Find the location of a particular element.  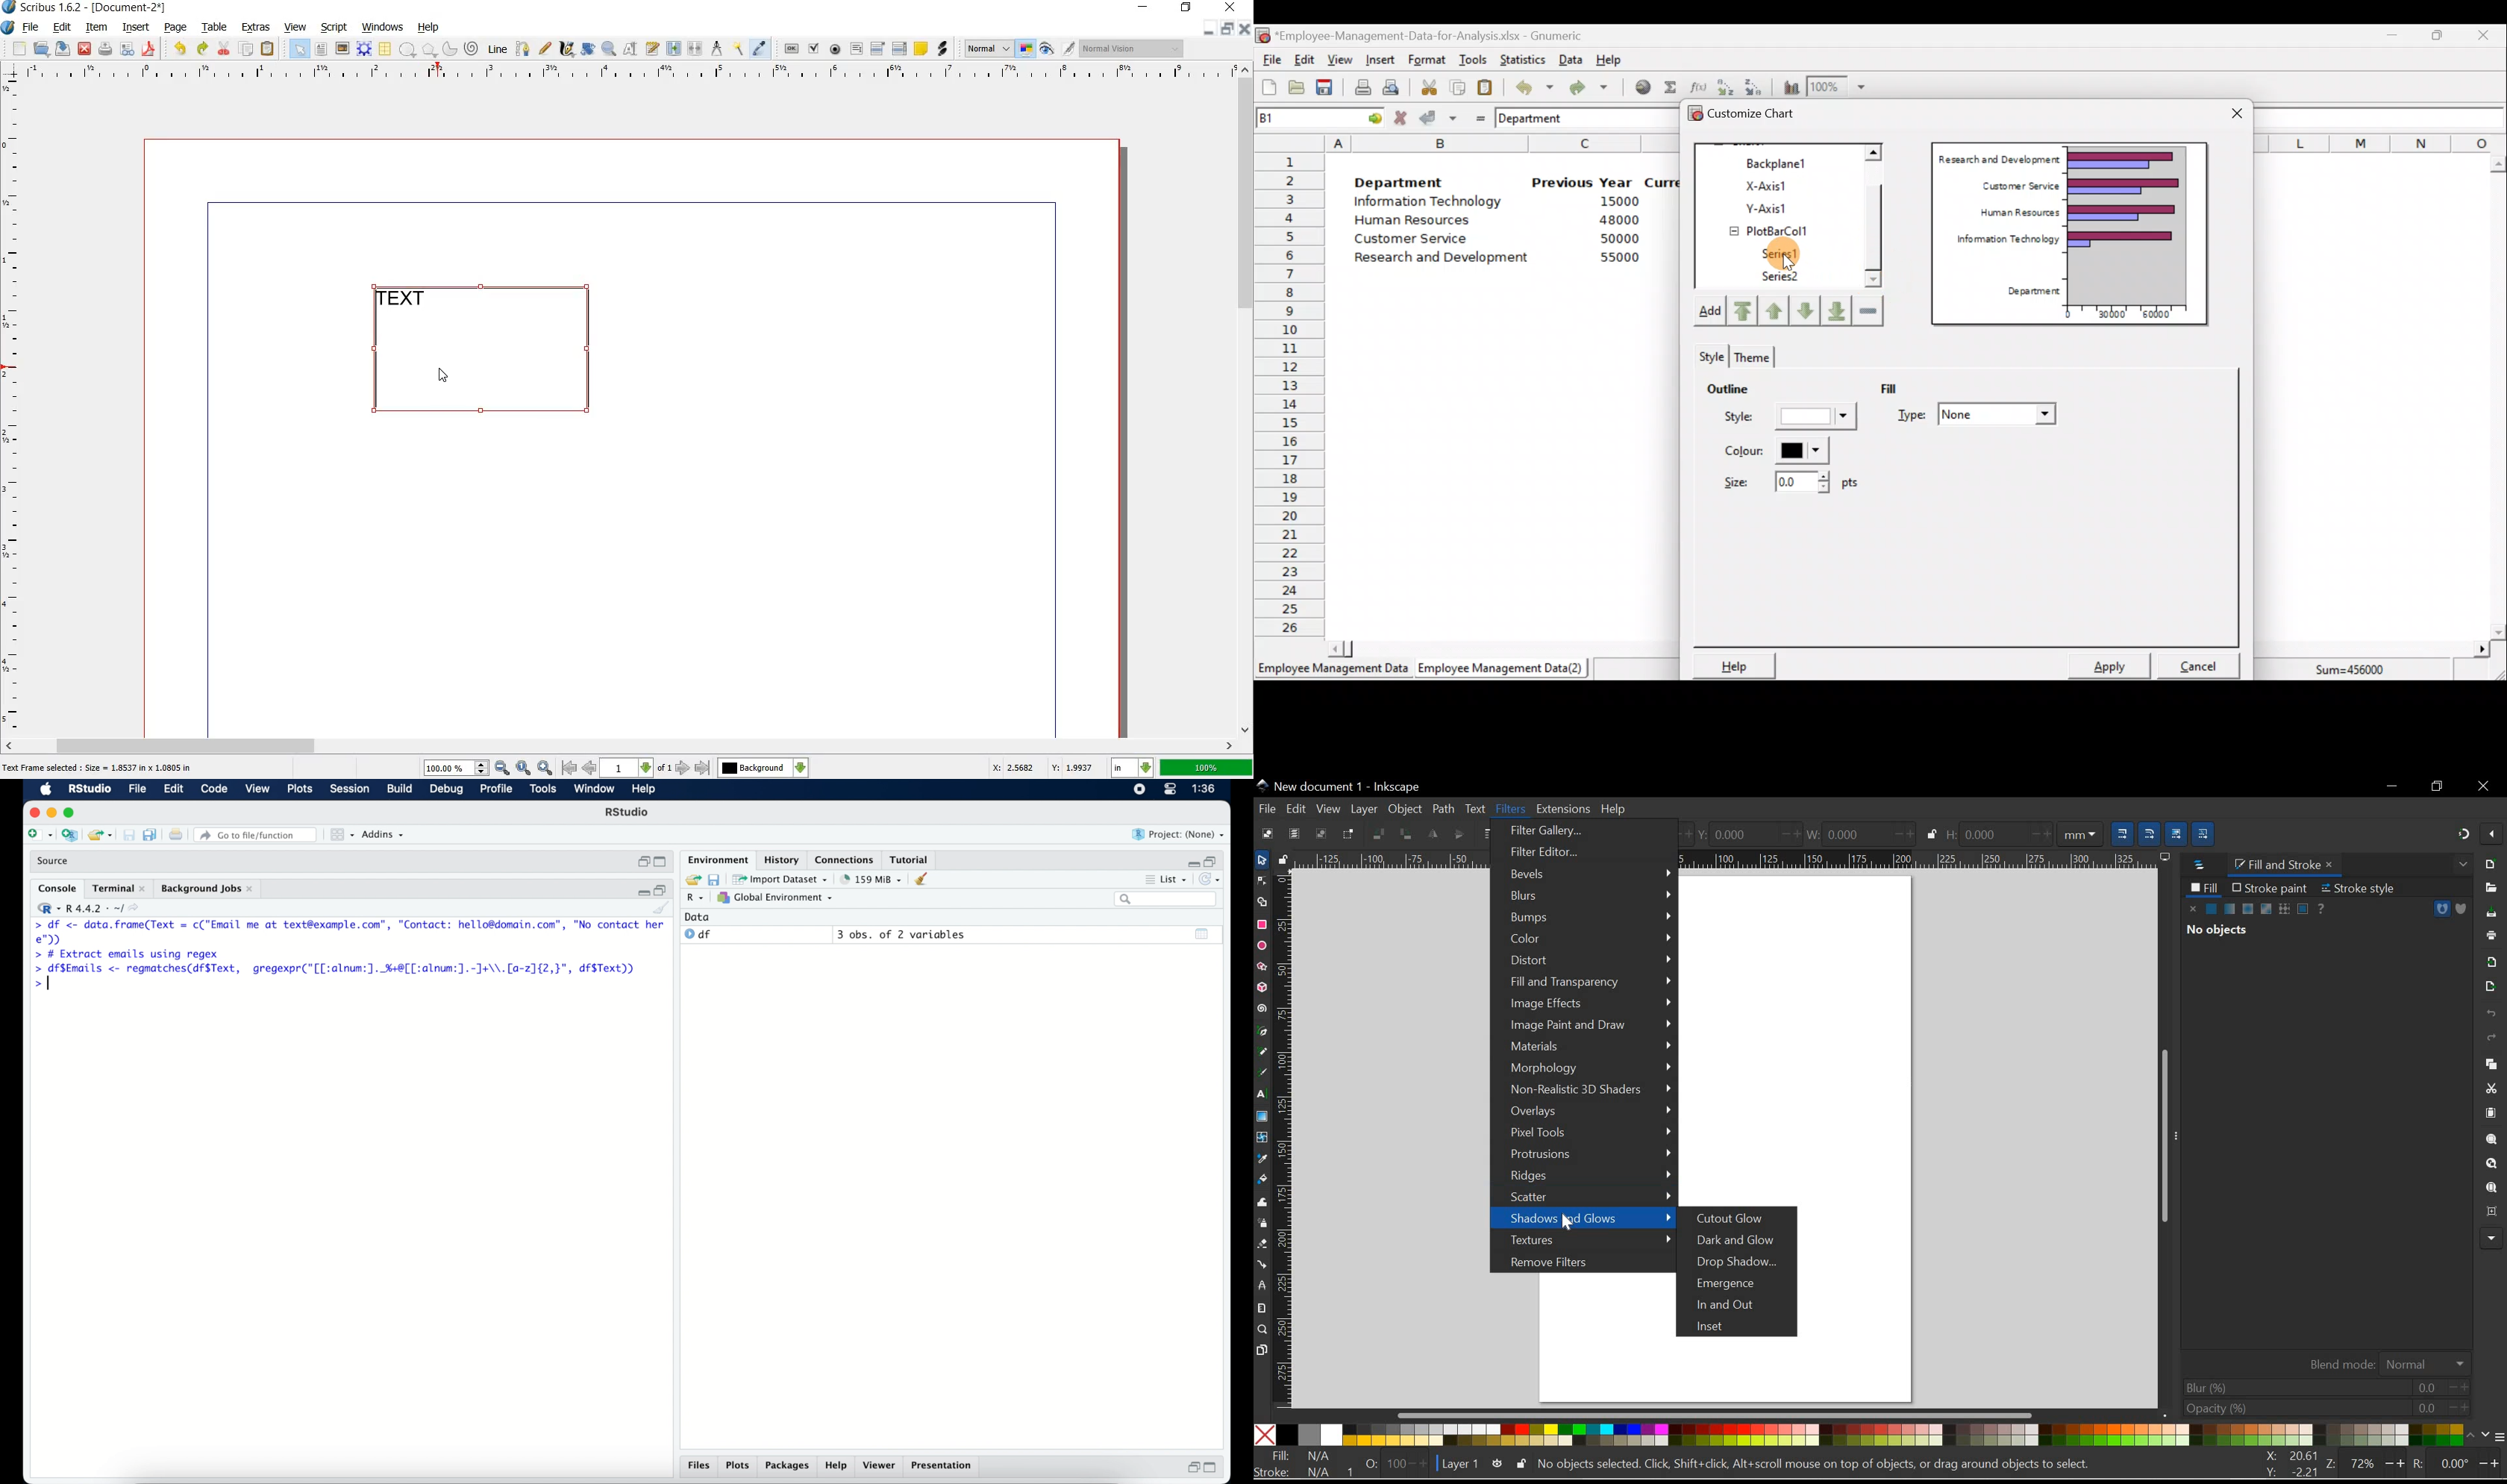

ruler is located at coordinates (13, 406).